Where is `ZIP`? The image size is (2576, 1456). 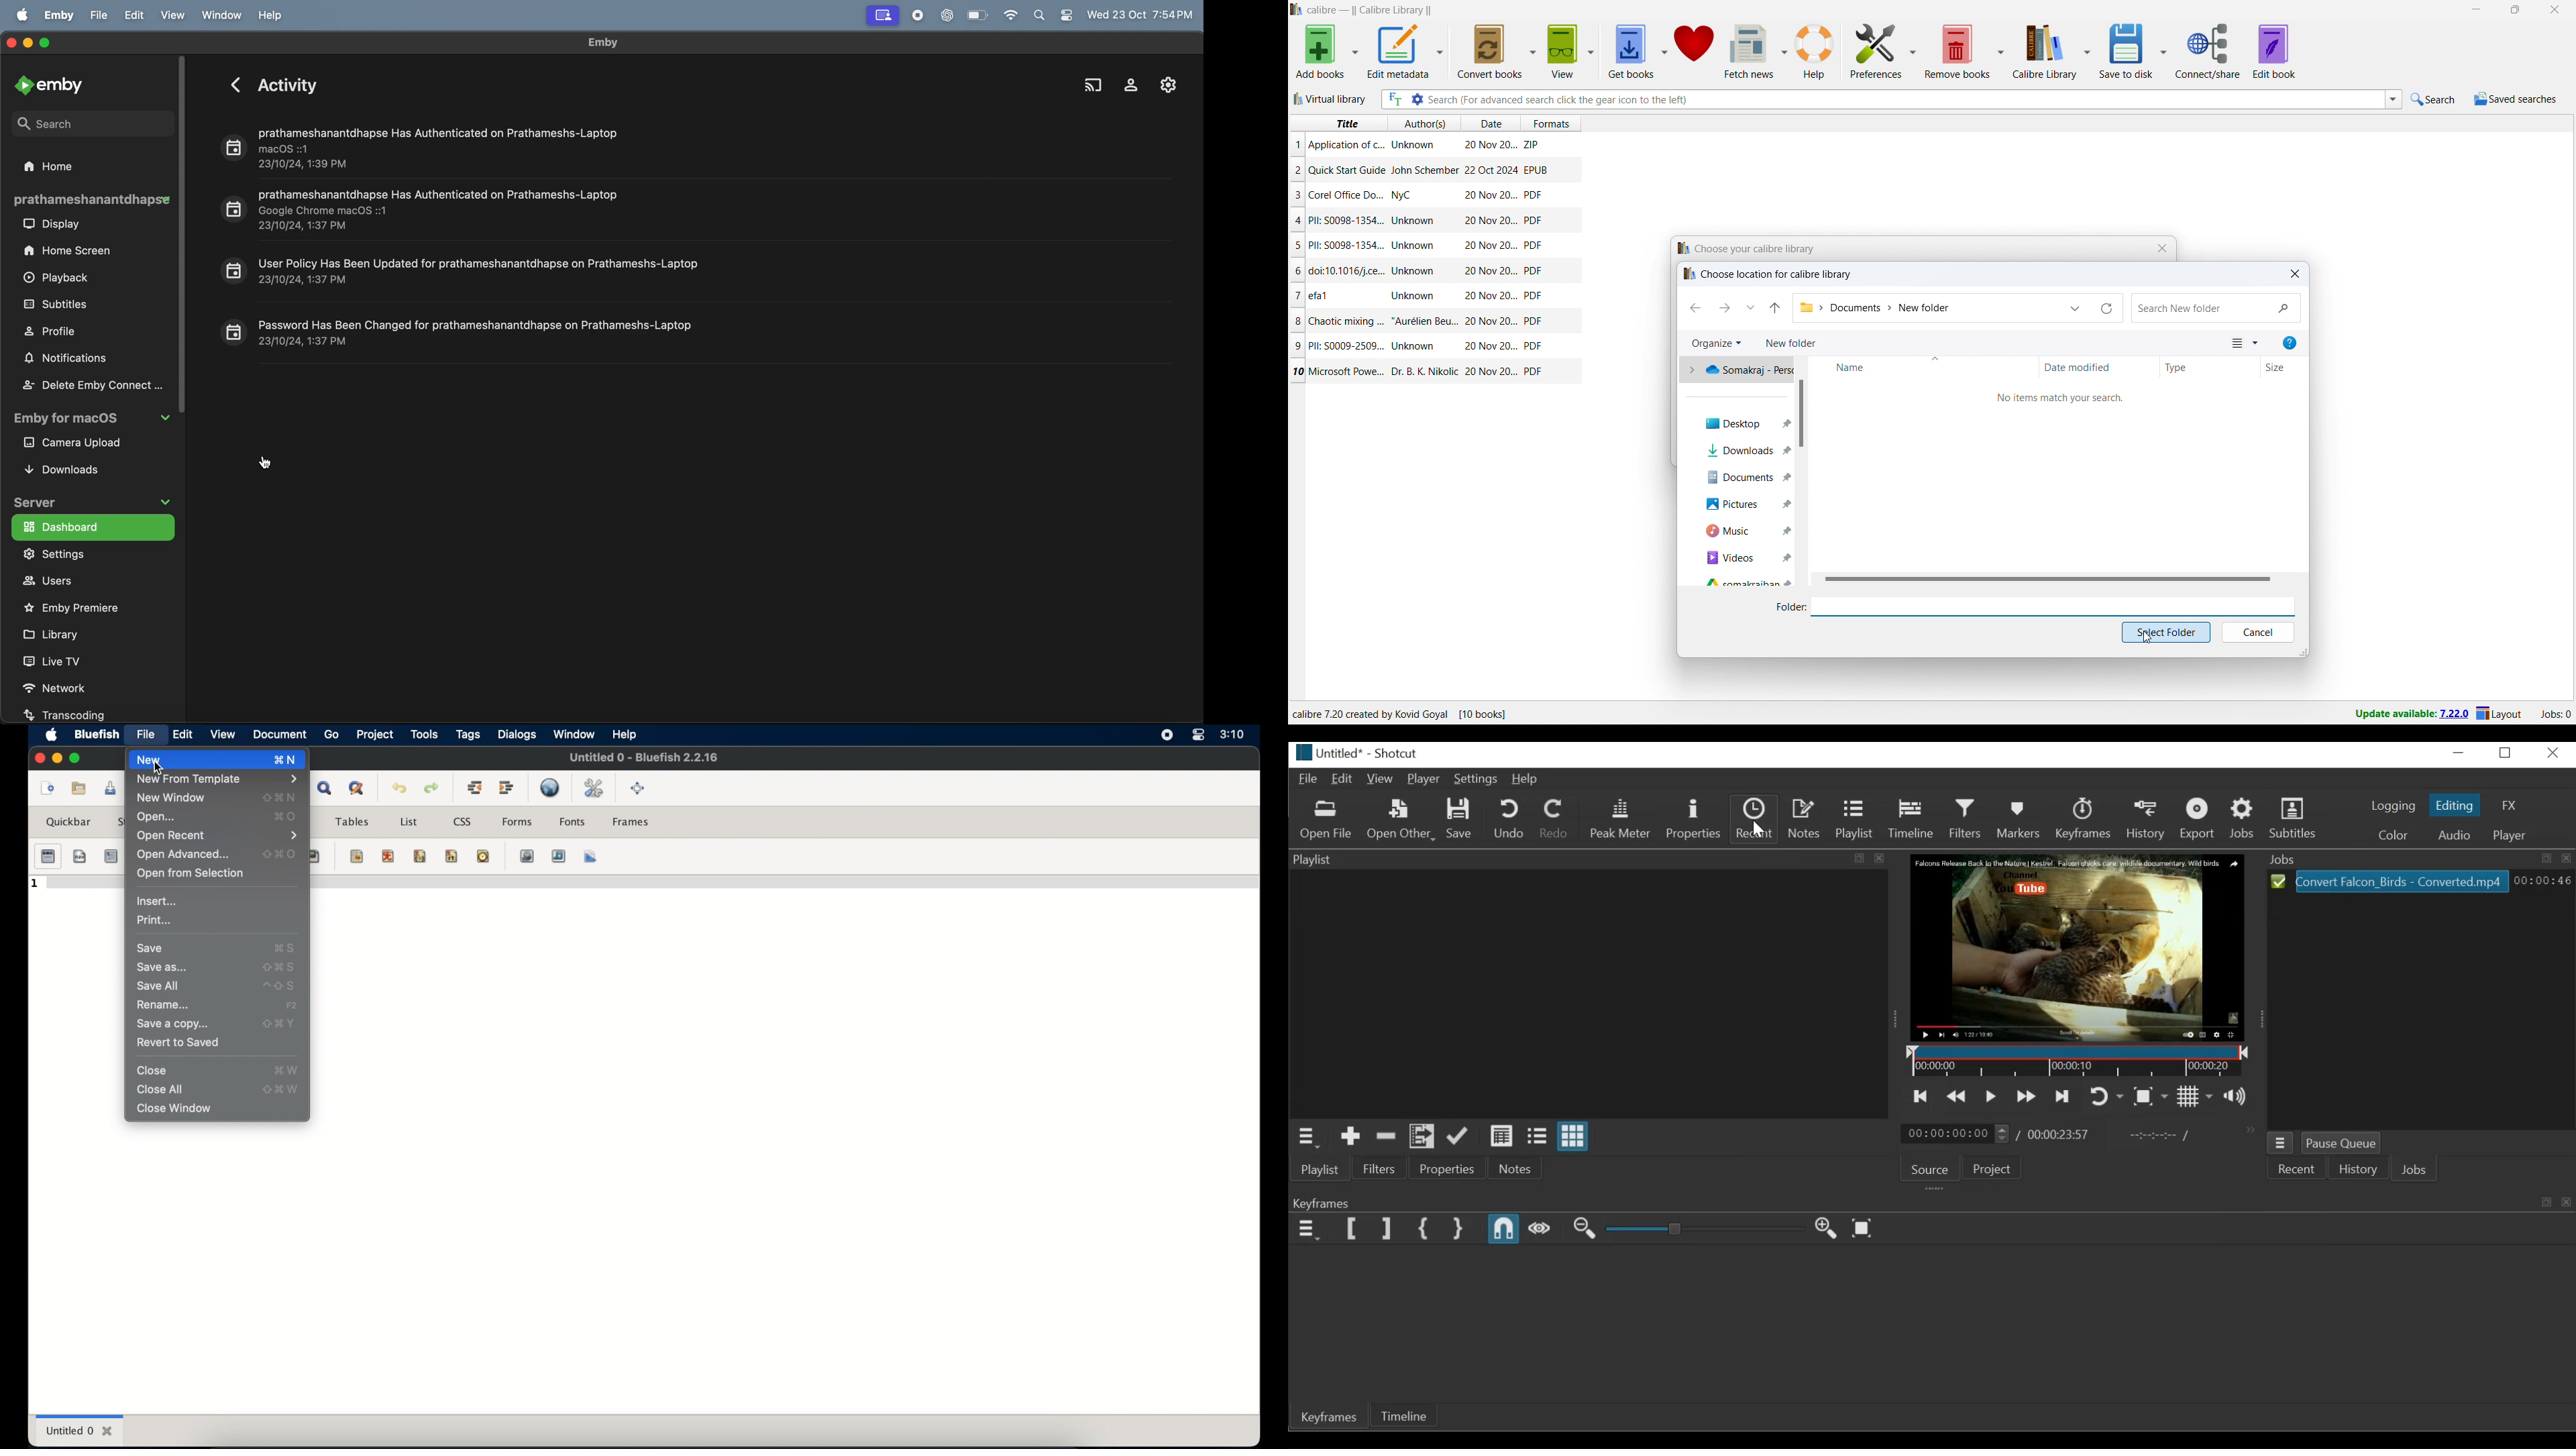
ZIP is located at coordinates (1532, 142).